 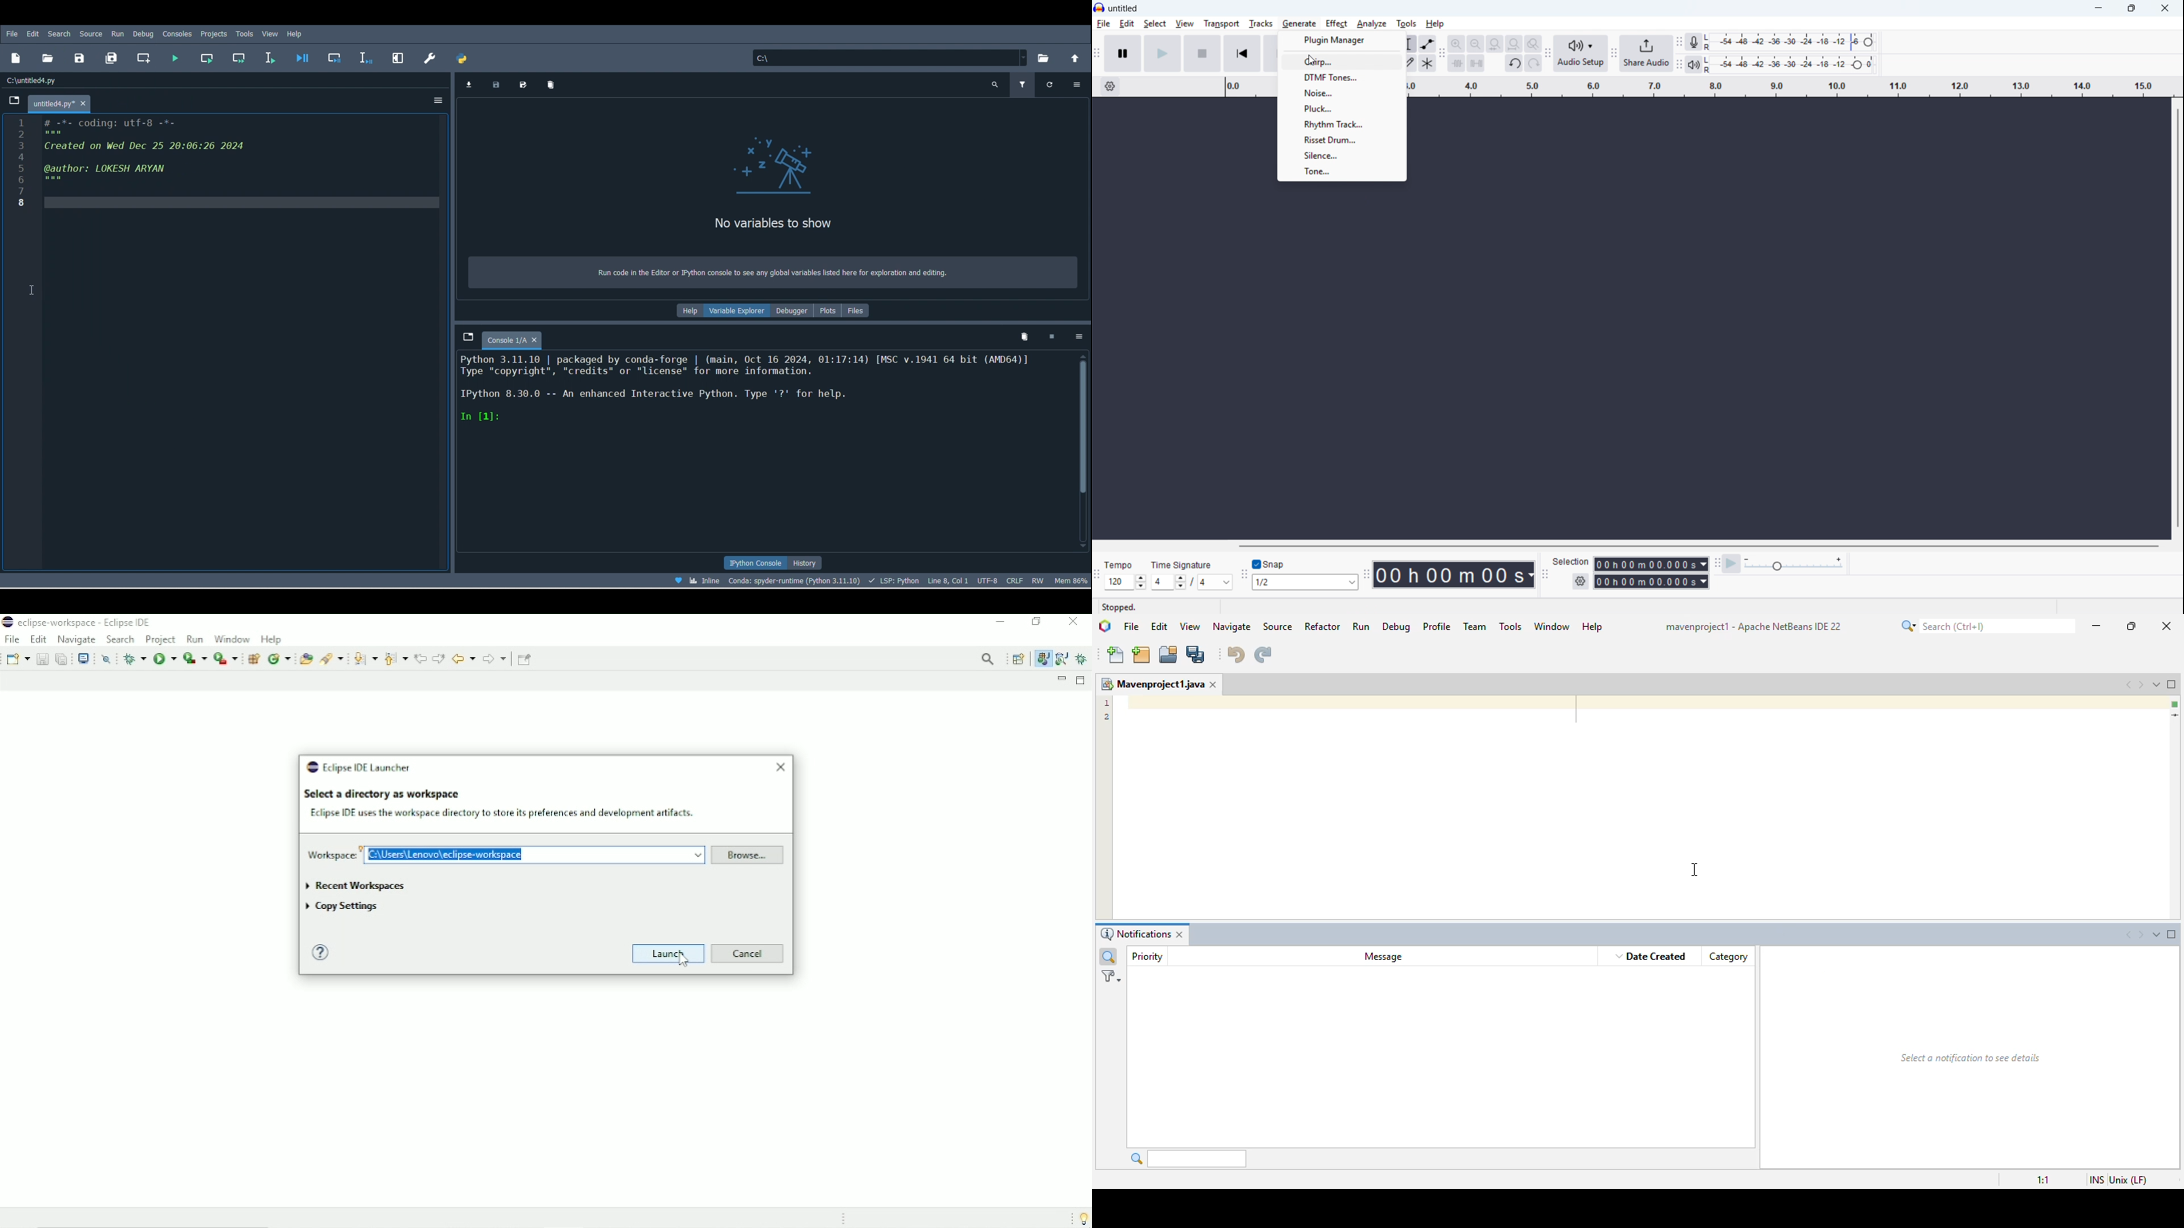 What do you see at coordinates (1079, 339) in the screenshot?
I see `Options` at bounding box center [1079, 339].